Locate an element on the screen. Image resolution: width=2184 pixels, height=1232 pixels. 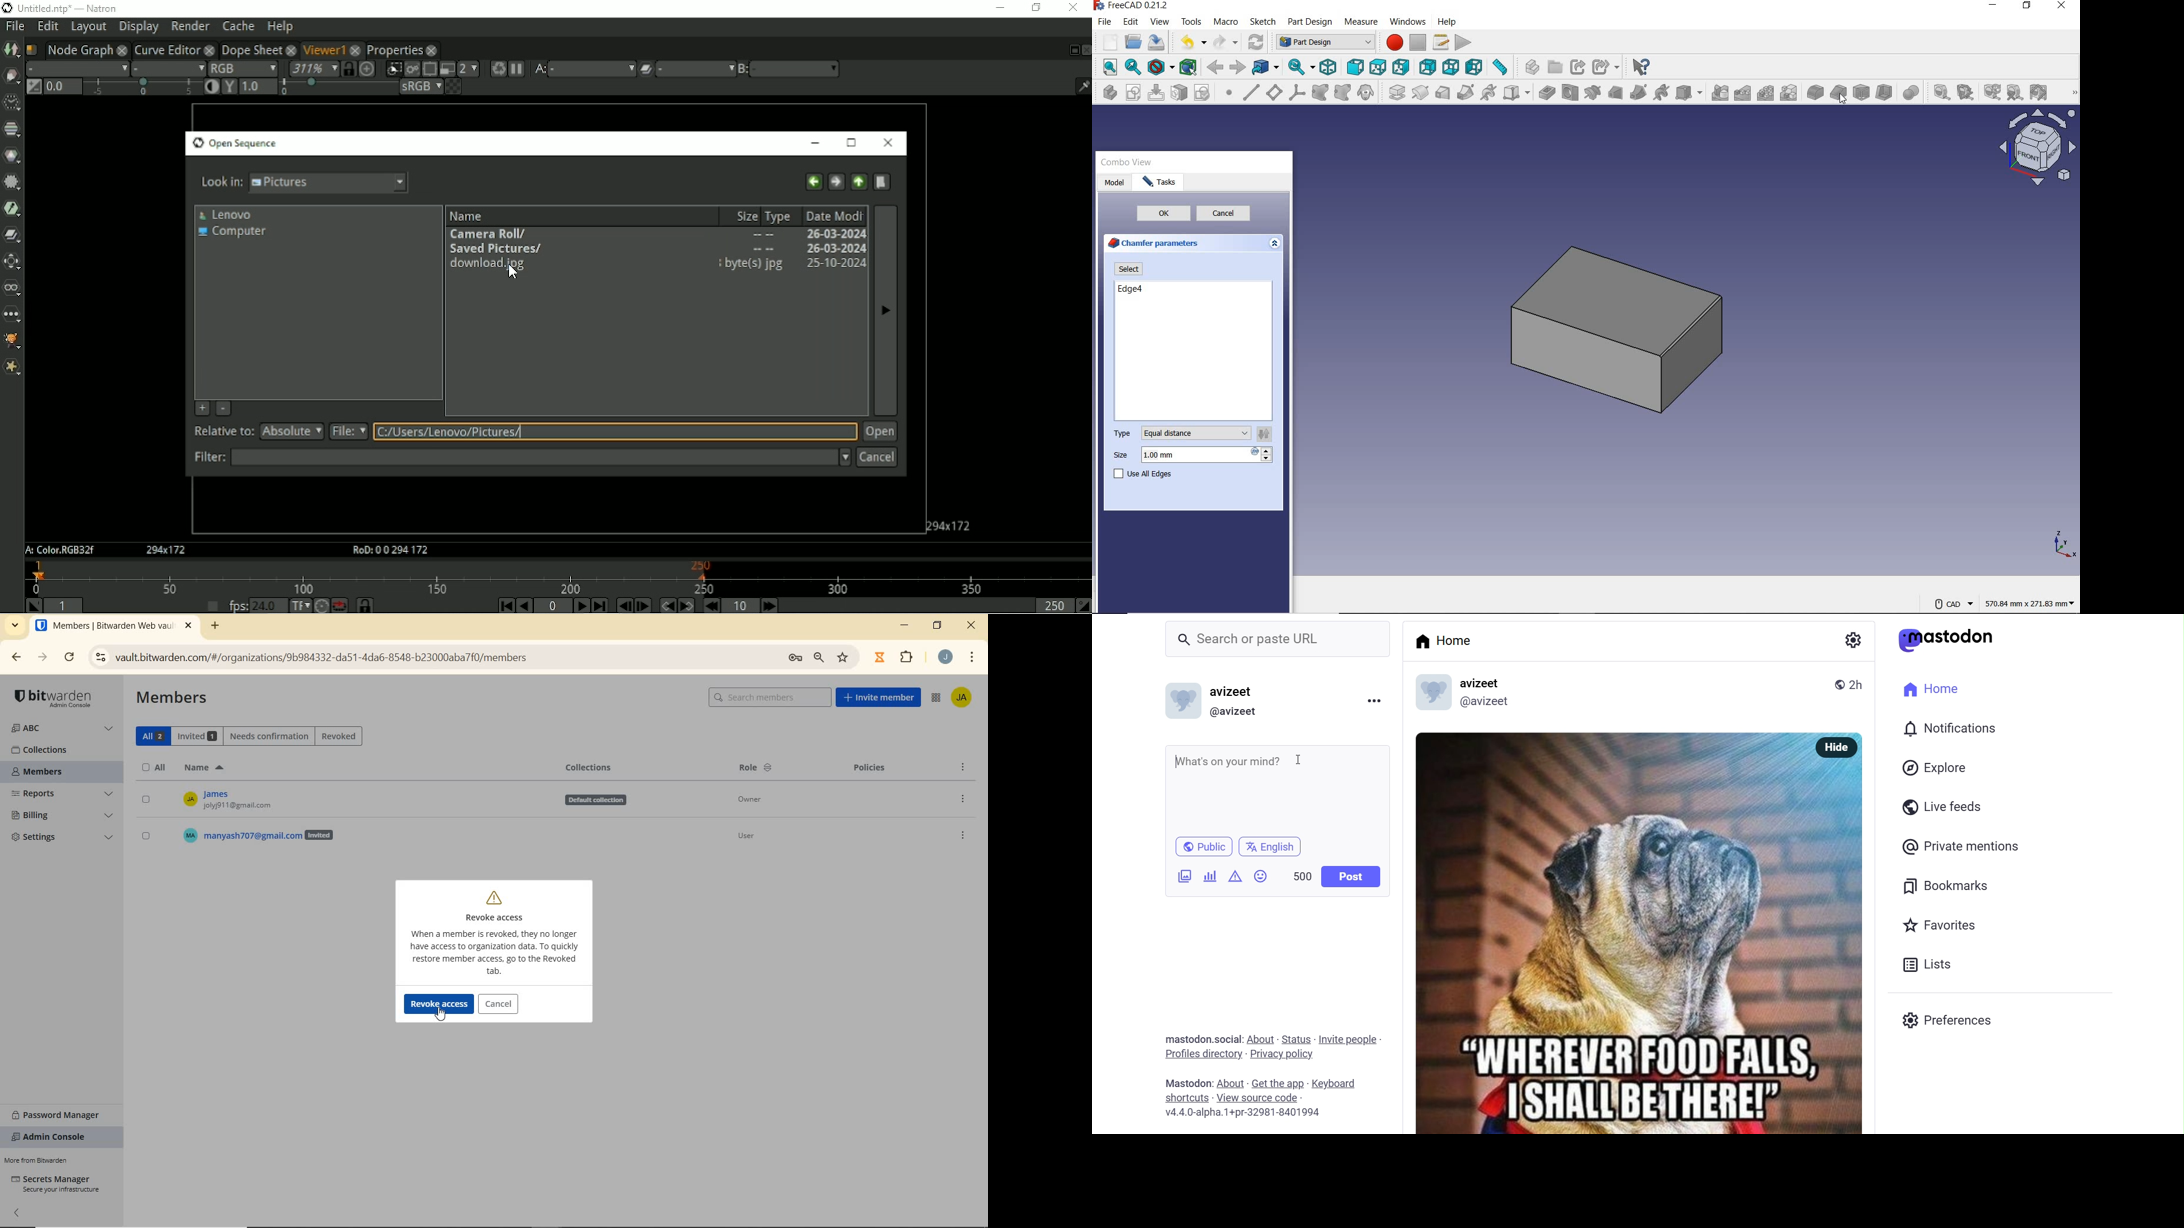
Lists is located at coordinates (1931, 965).